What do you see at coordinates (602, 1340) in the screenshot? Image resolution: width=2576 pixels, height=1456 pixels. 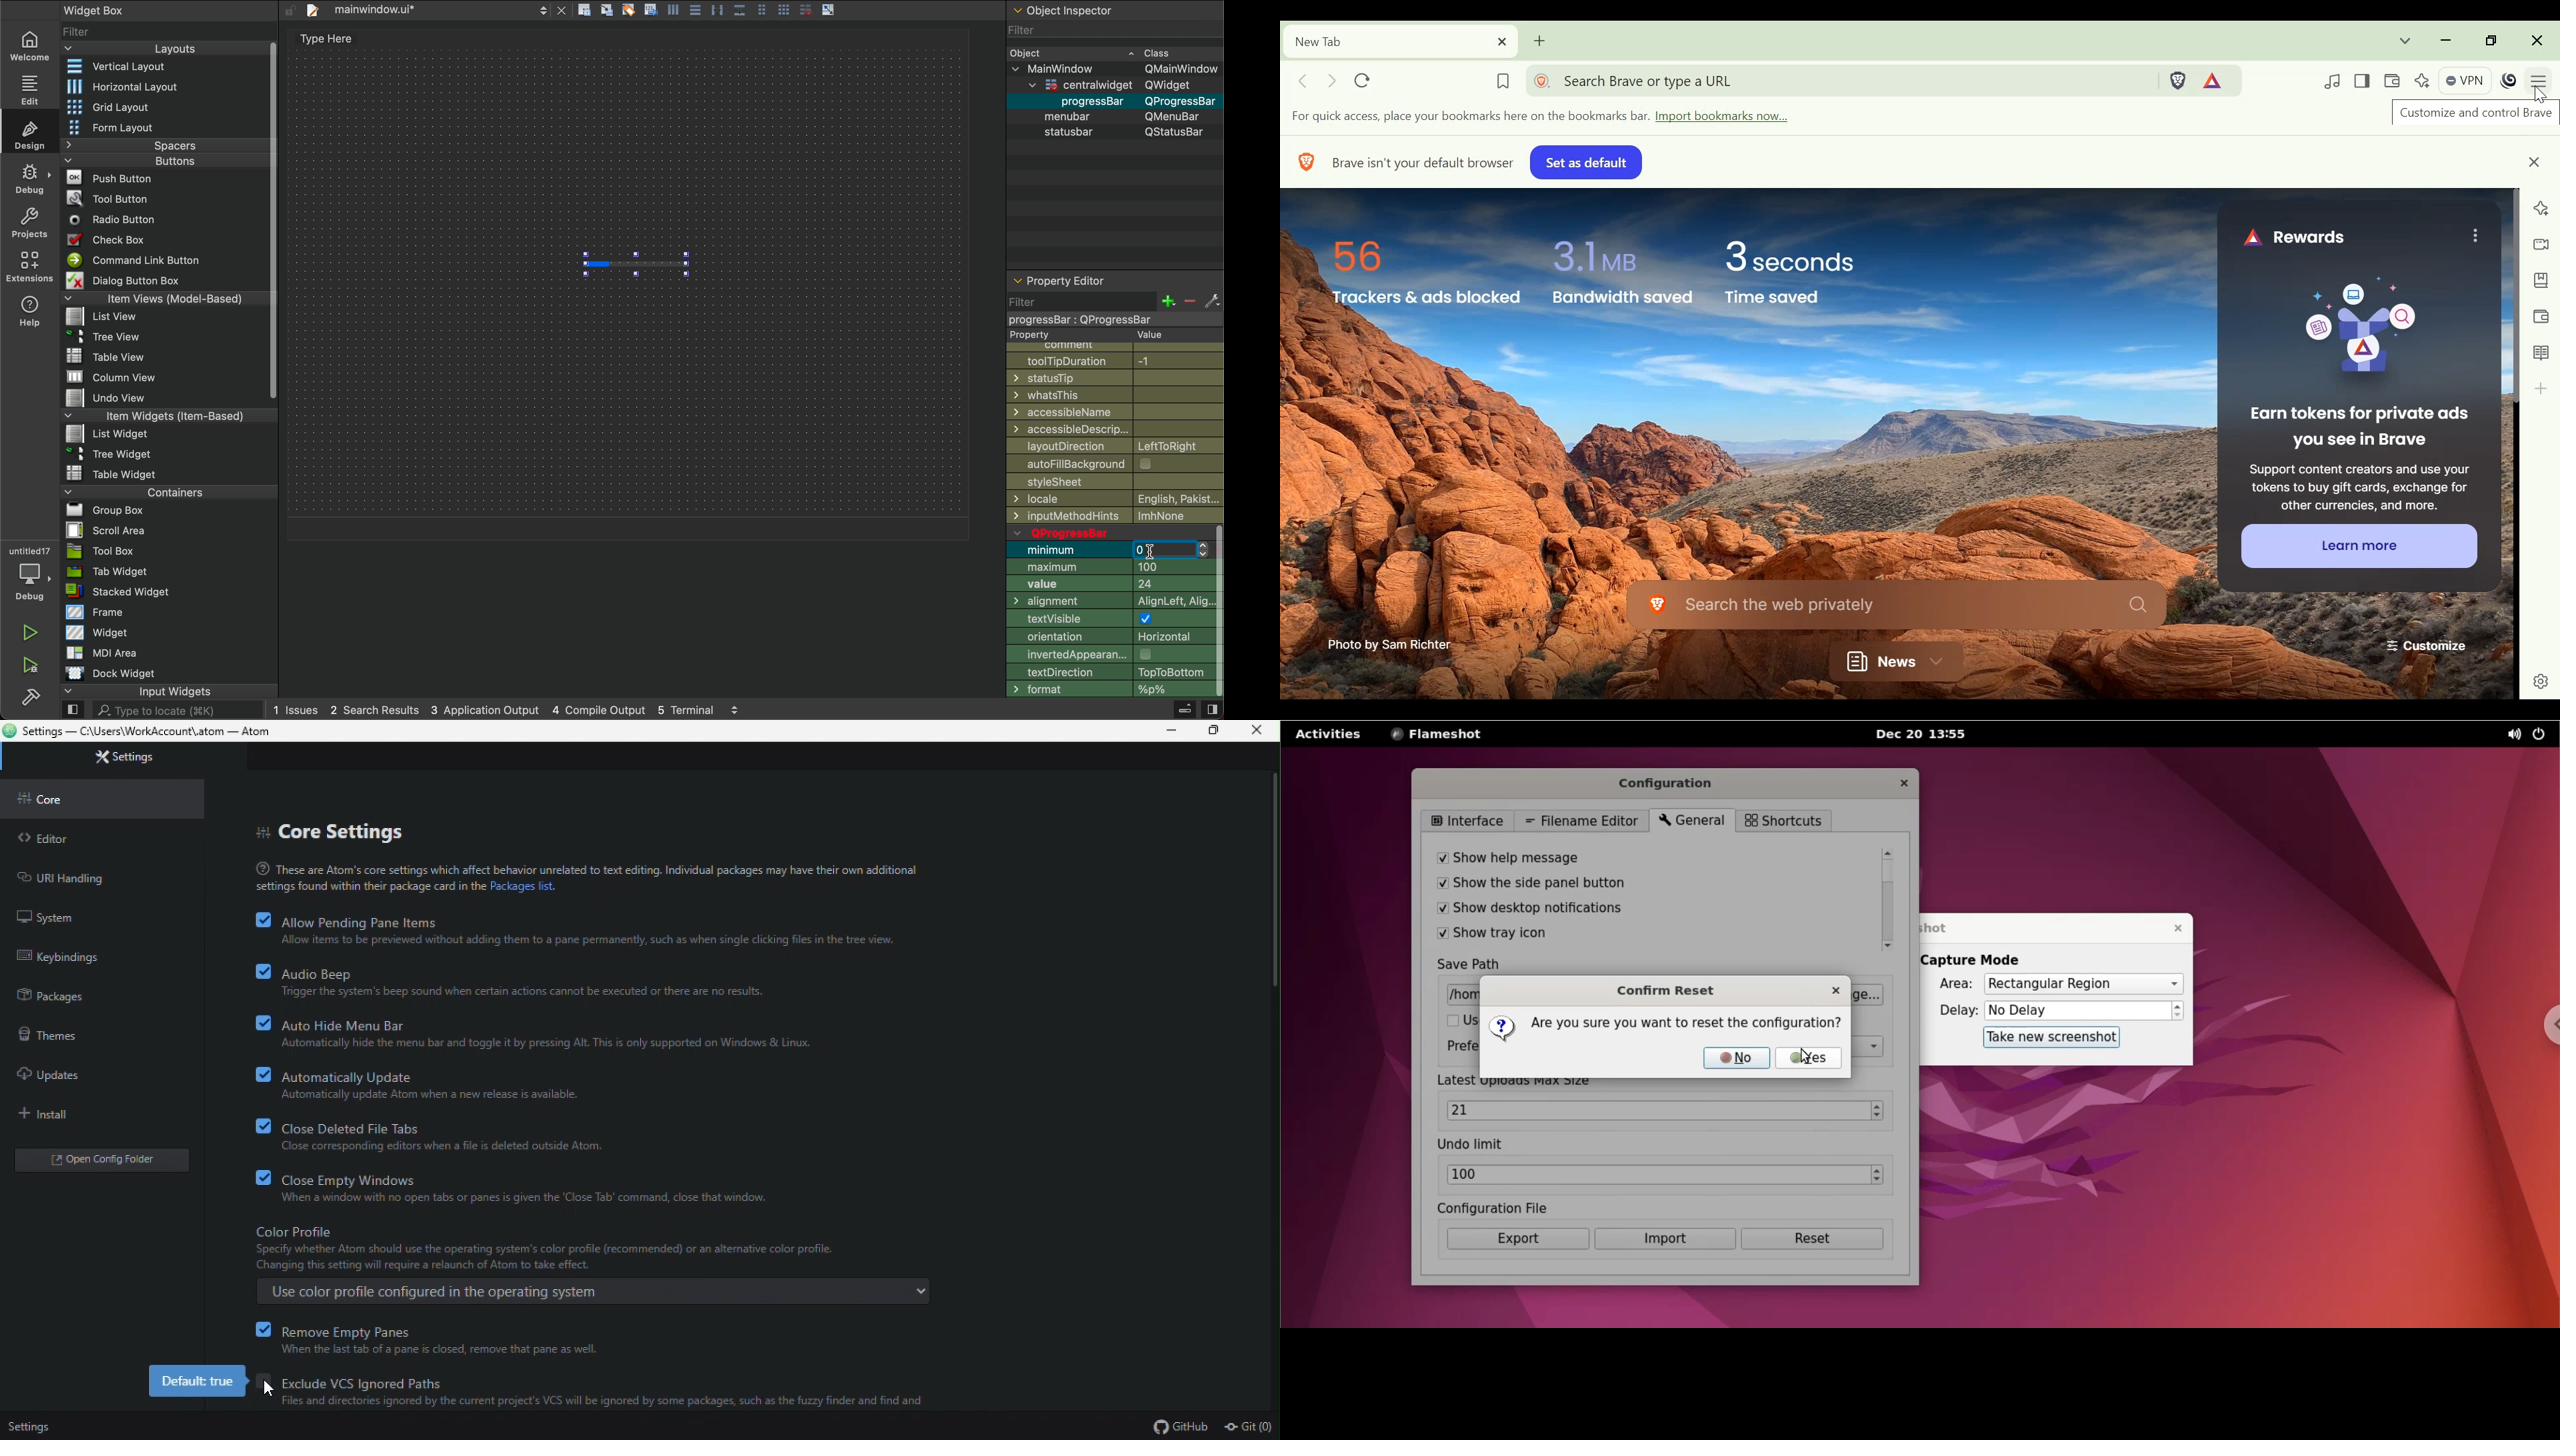 I see `reMove empty panes` at bounding box center [602, 1340].